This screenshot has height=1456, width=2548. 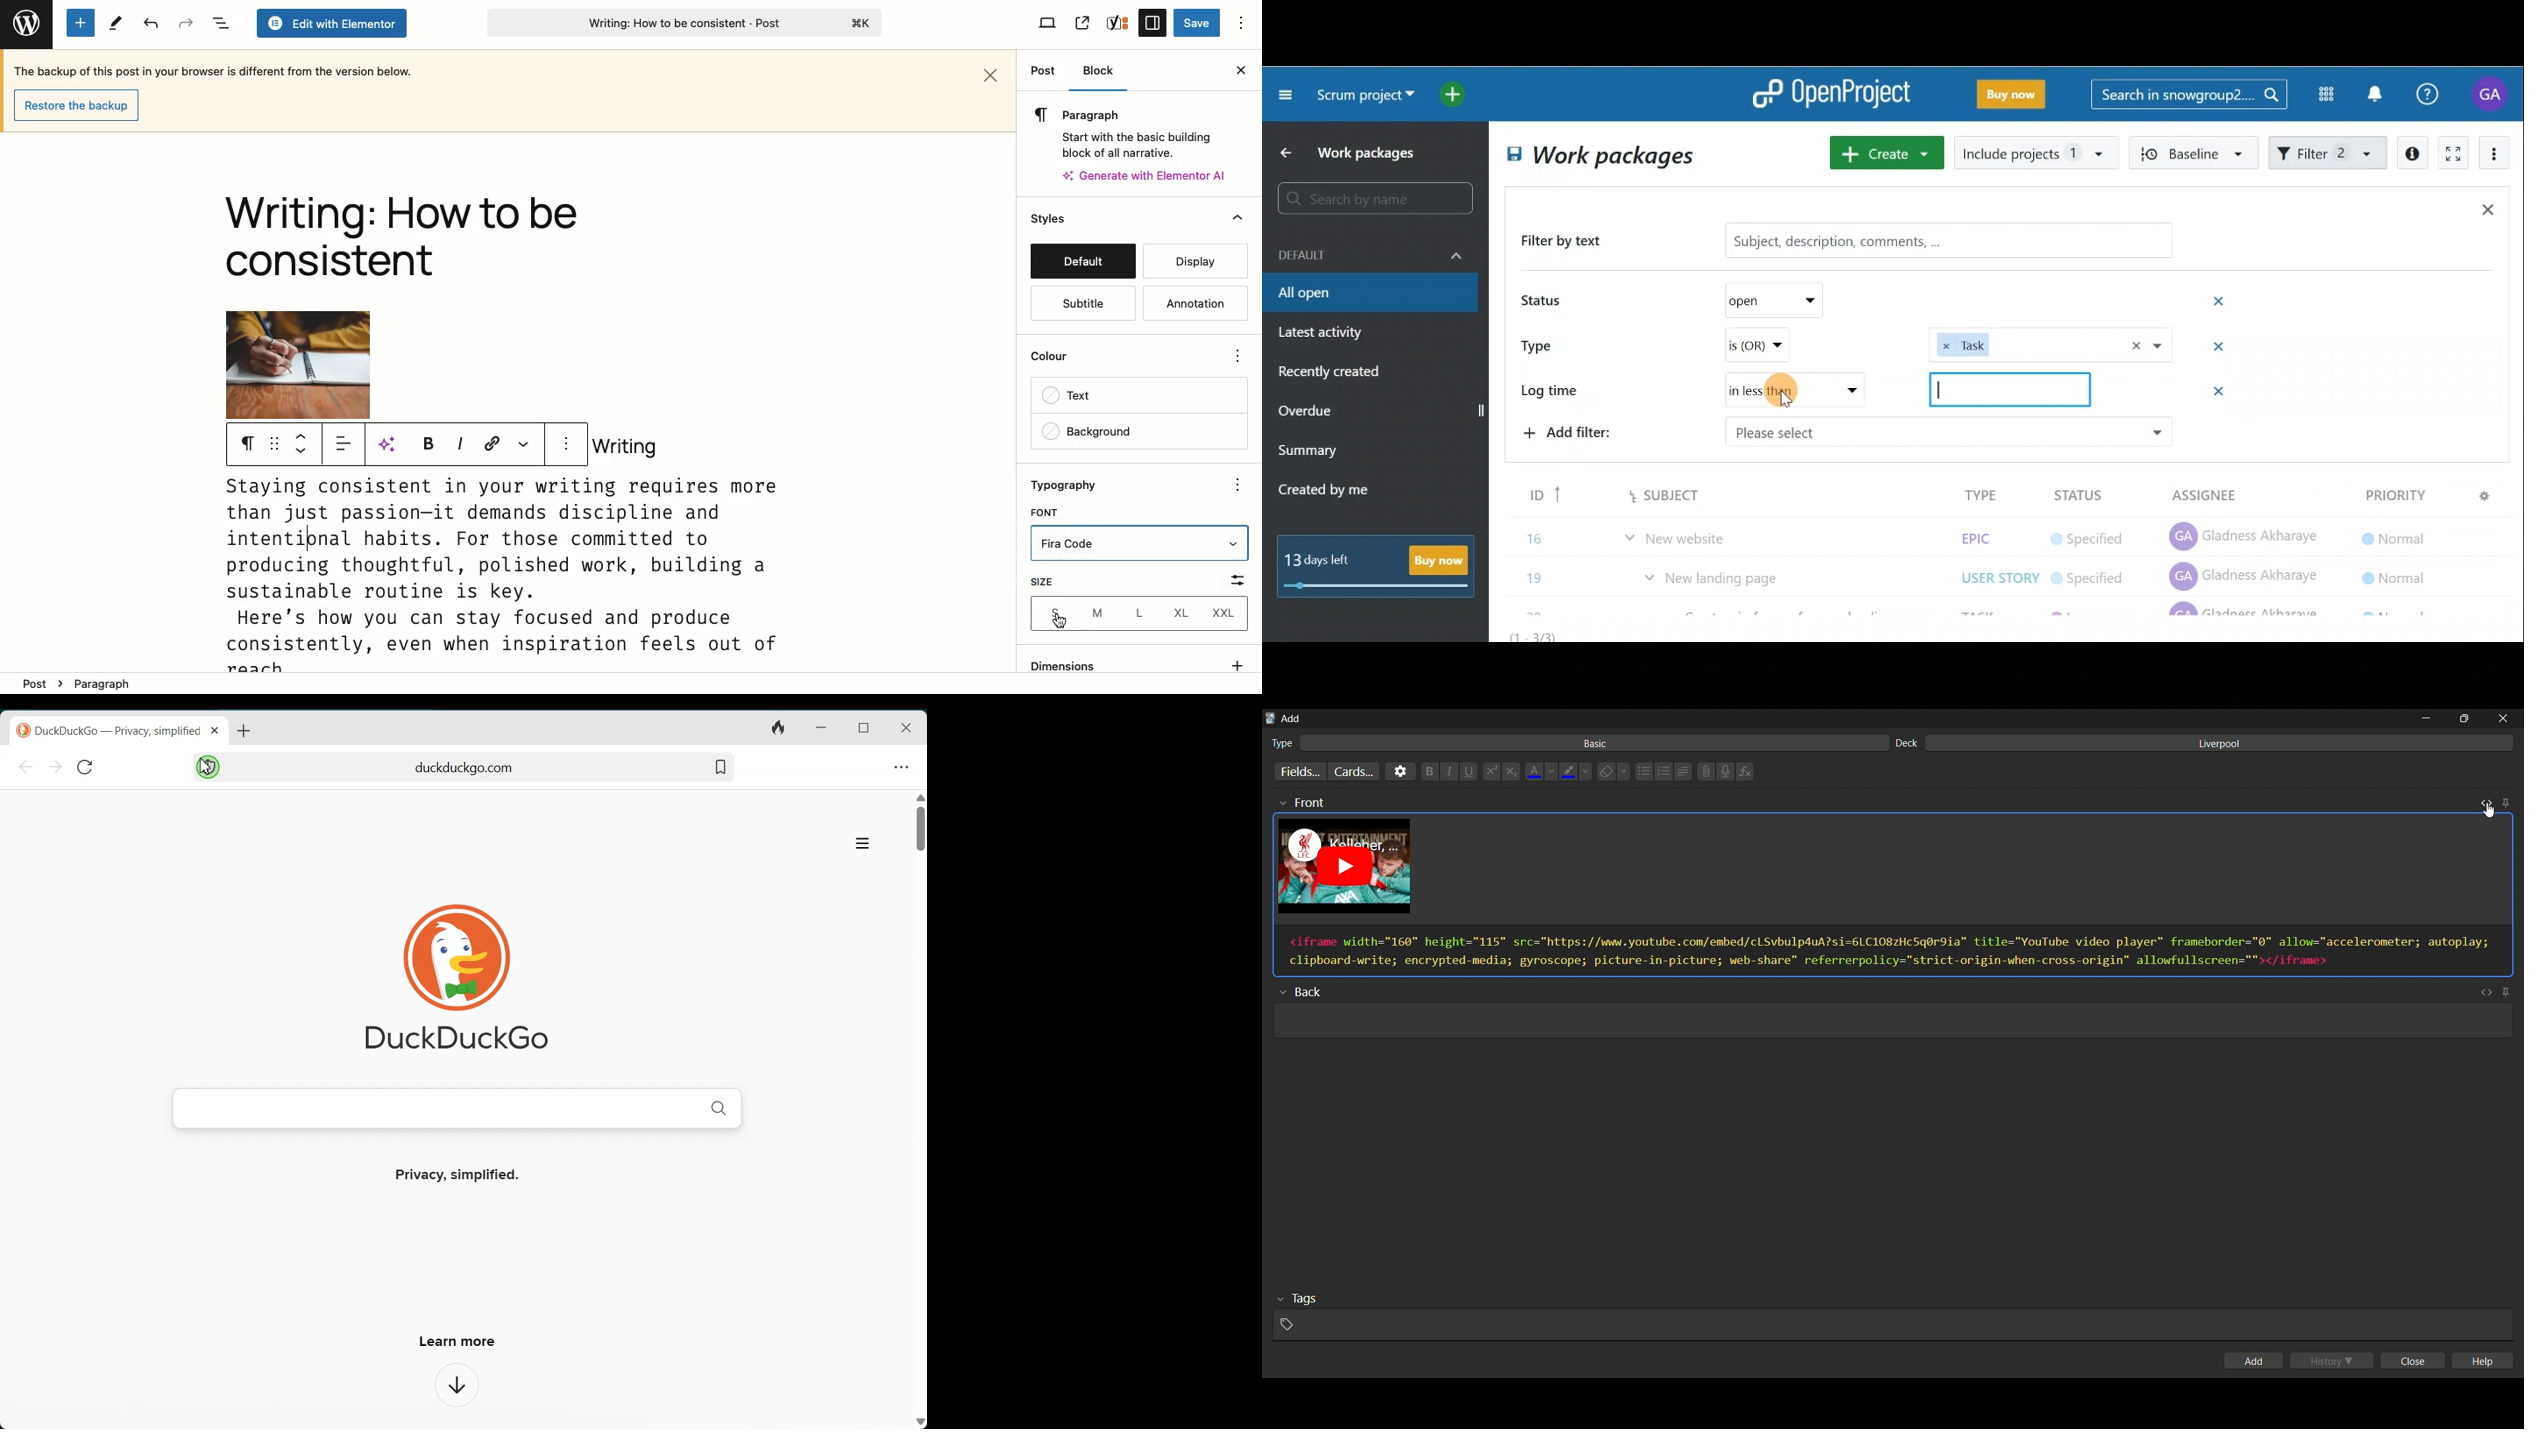 What do you see at coordinates (522, 443) in the screenshot?
I see `More` at bounding box center [522, 443].